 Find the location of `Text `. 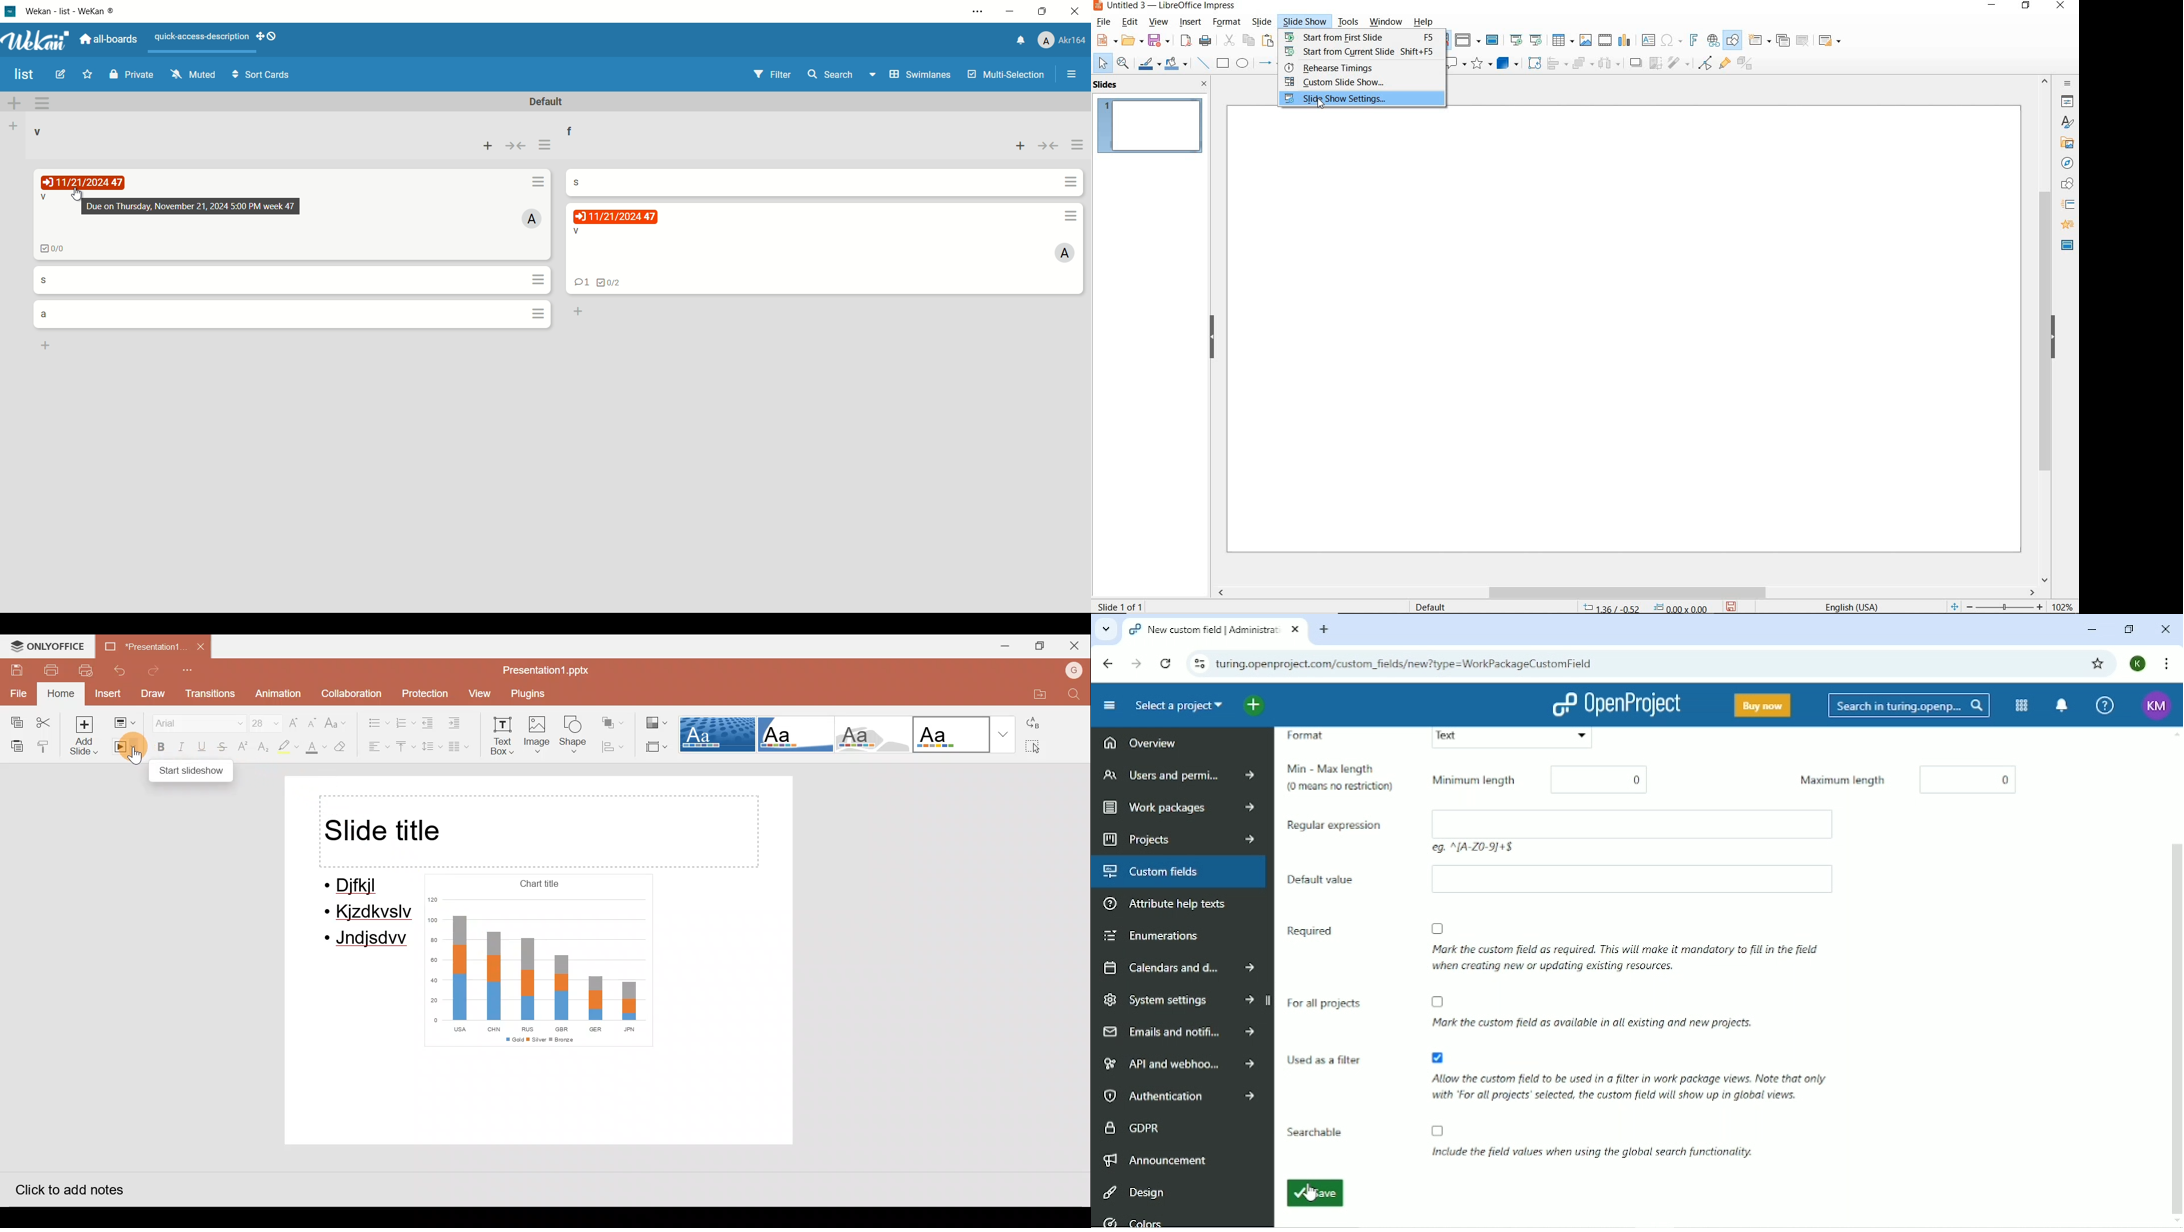

Text  is located at coordinates (1511, 738).